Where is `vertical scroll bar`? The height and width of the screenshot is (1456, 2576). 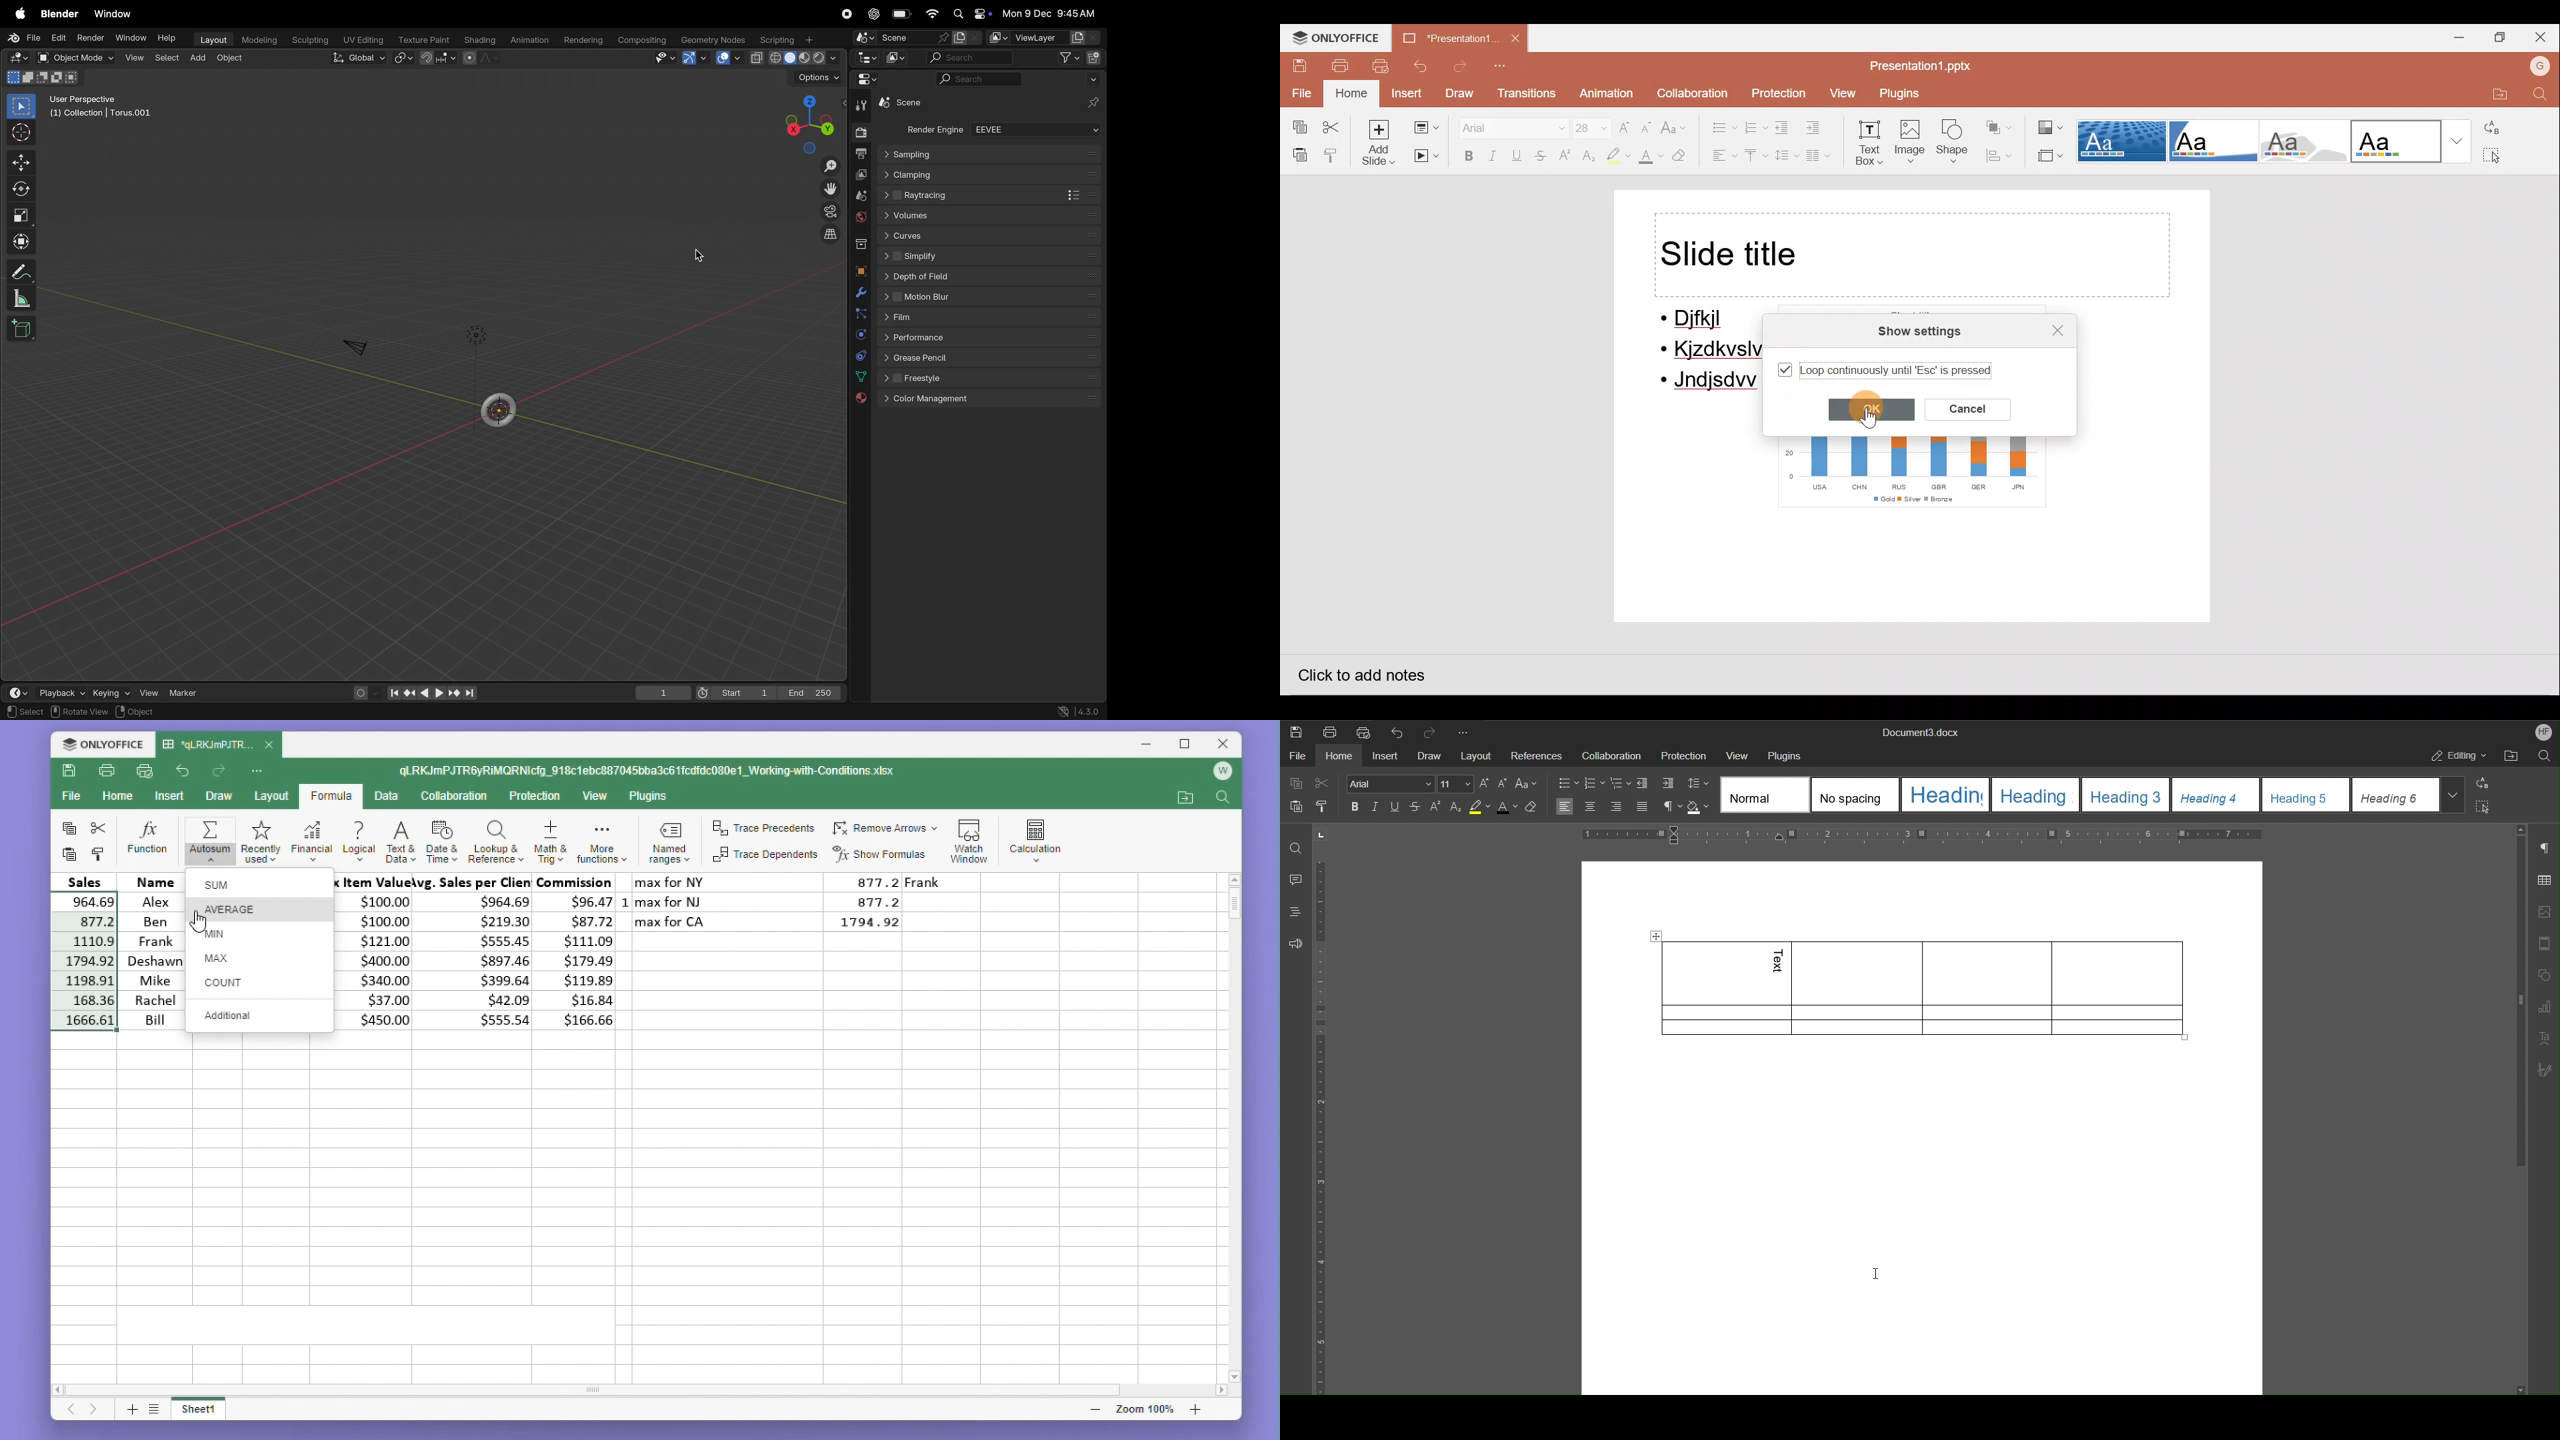 vertical scroll bar is located at coordinates (2519, 1002).